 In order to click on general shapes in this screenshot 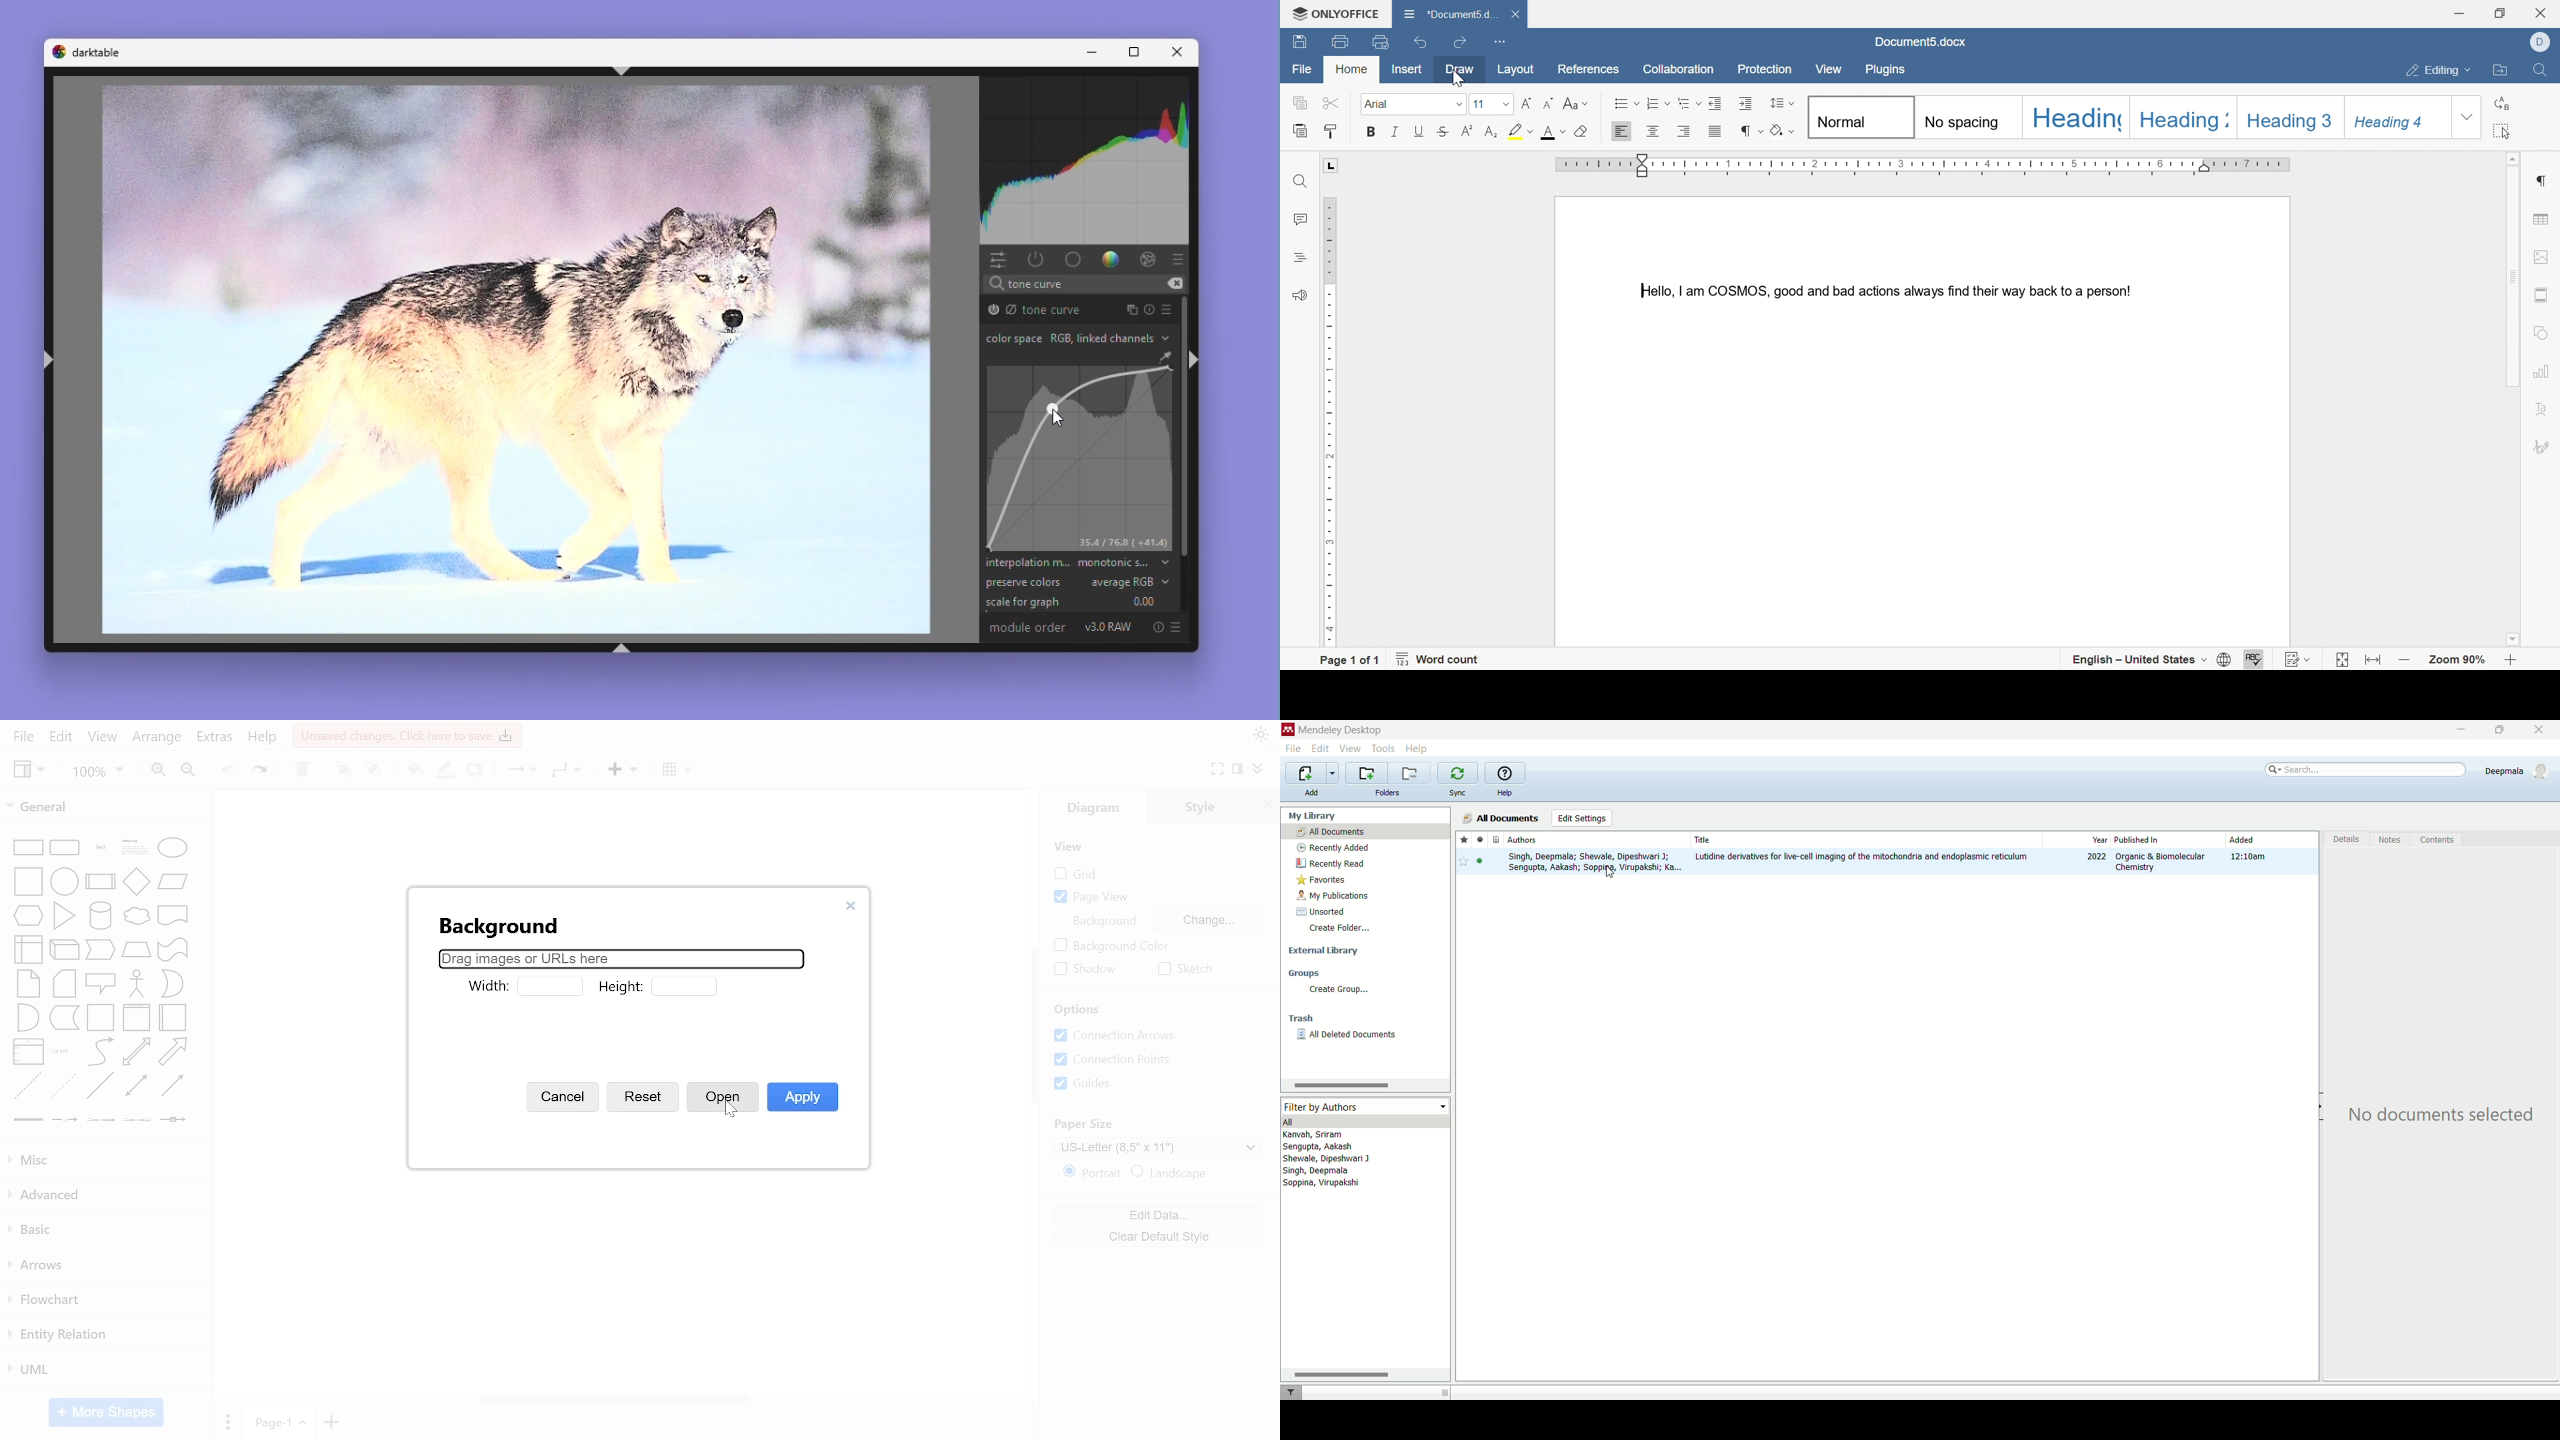, I will do `click(137, 1016)`.